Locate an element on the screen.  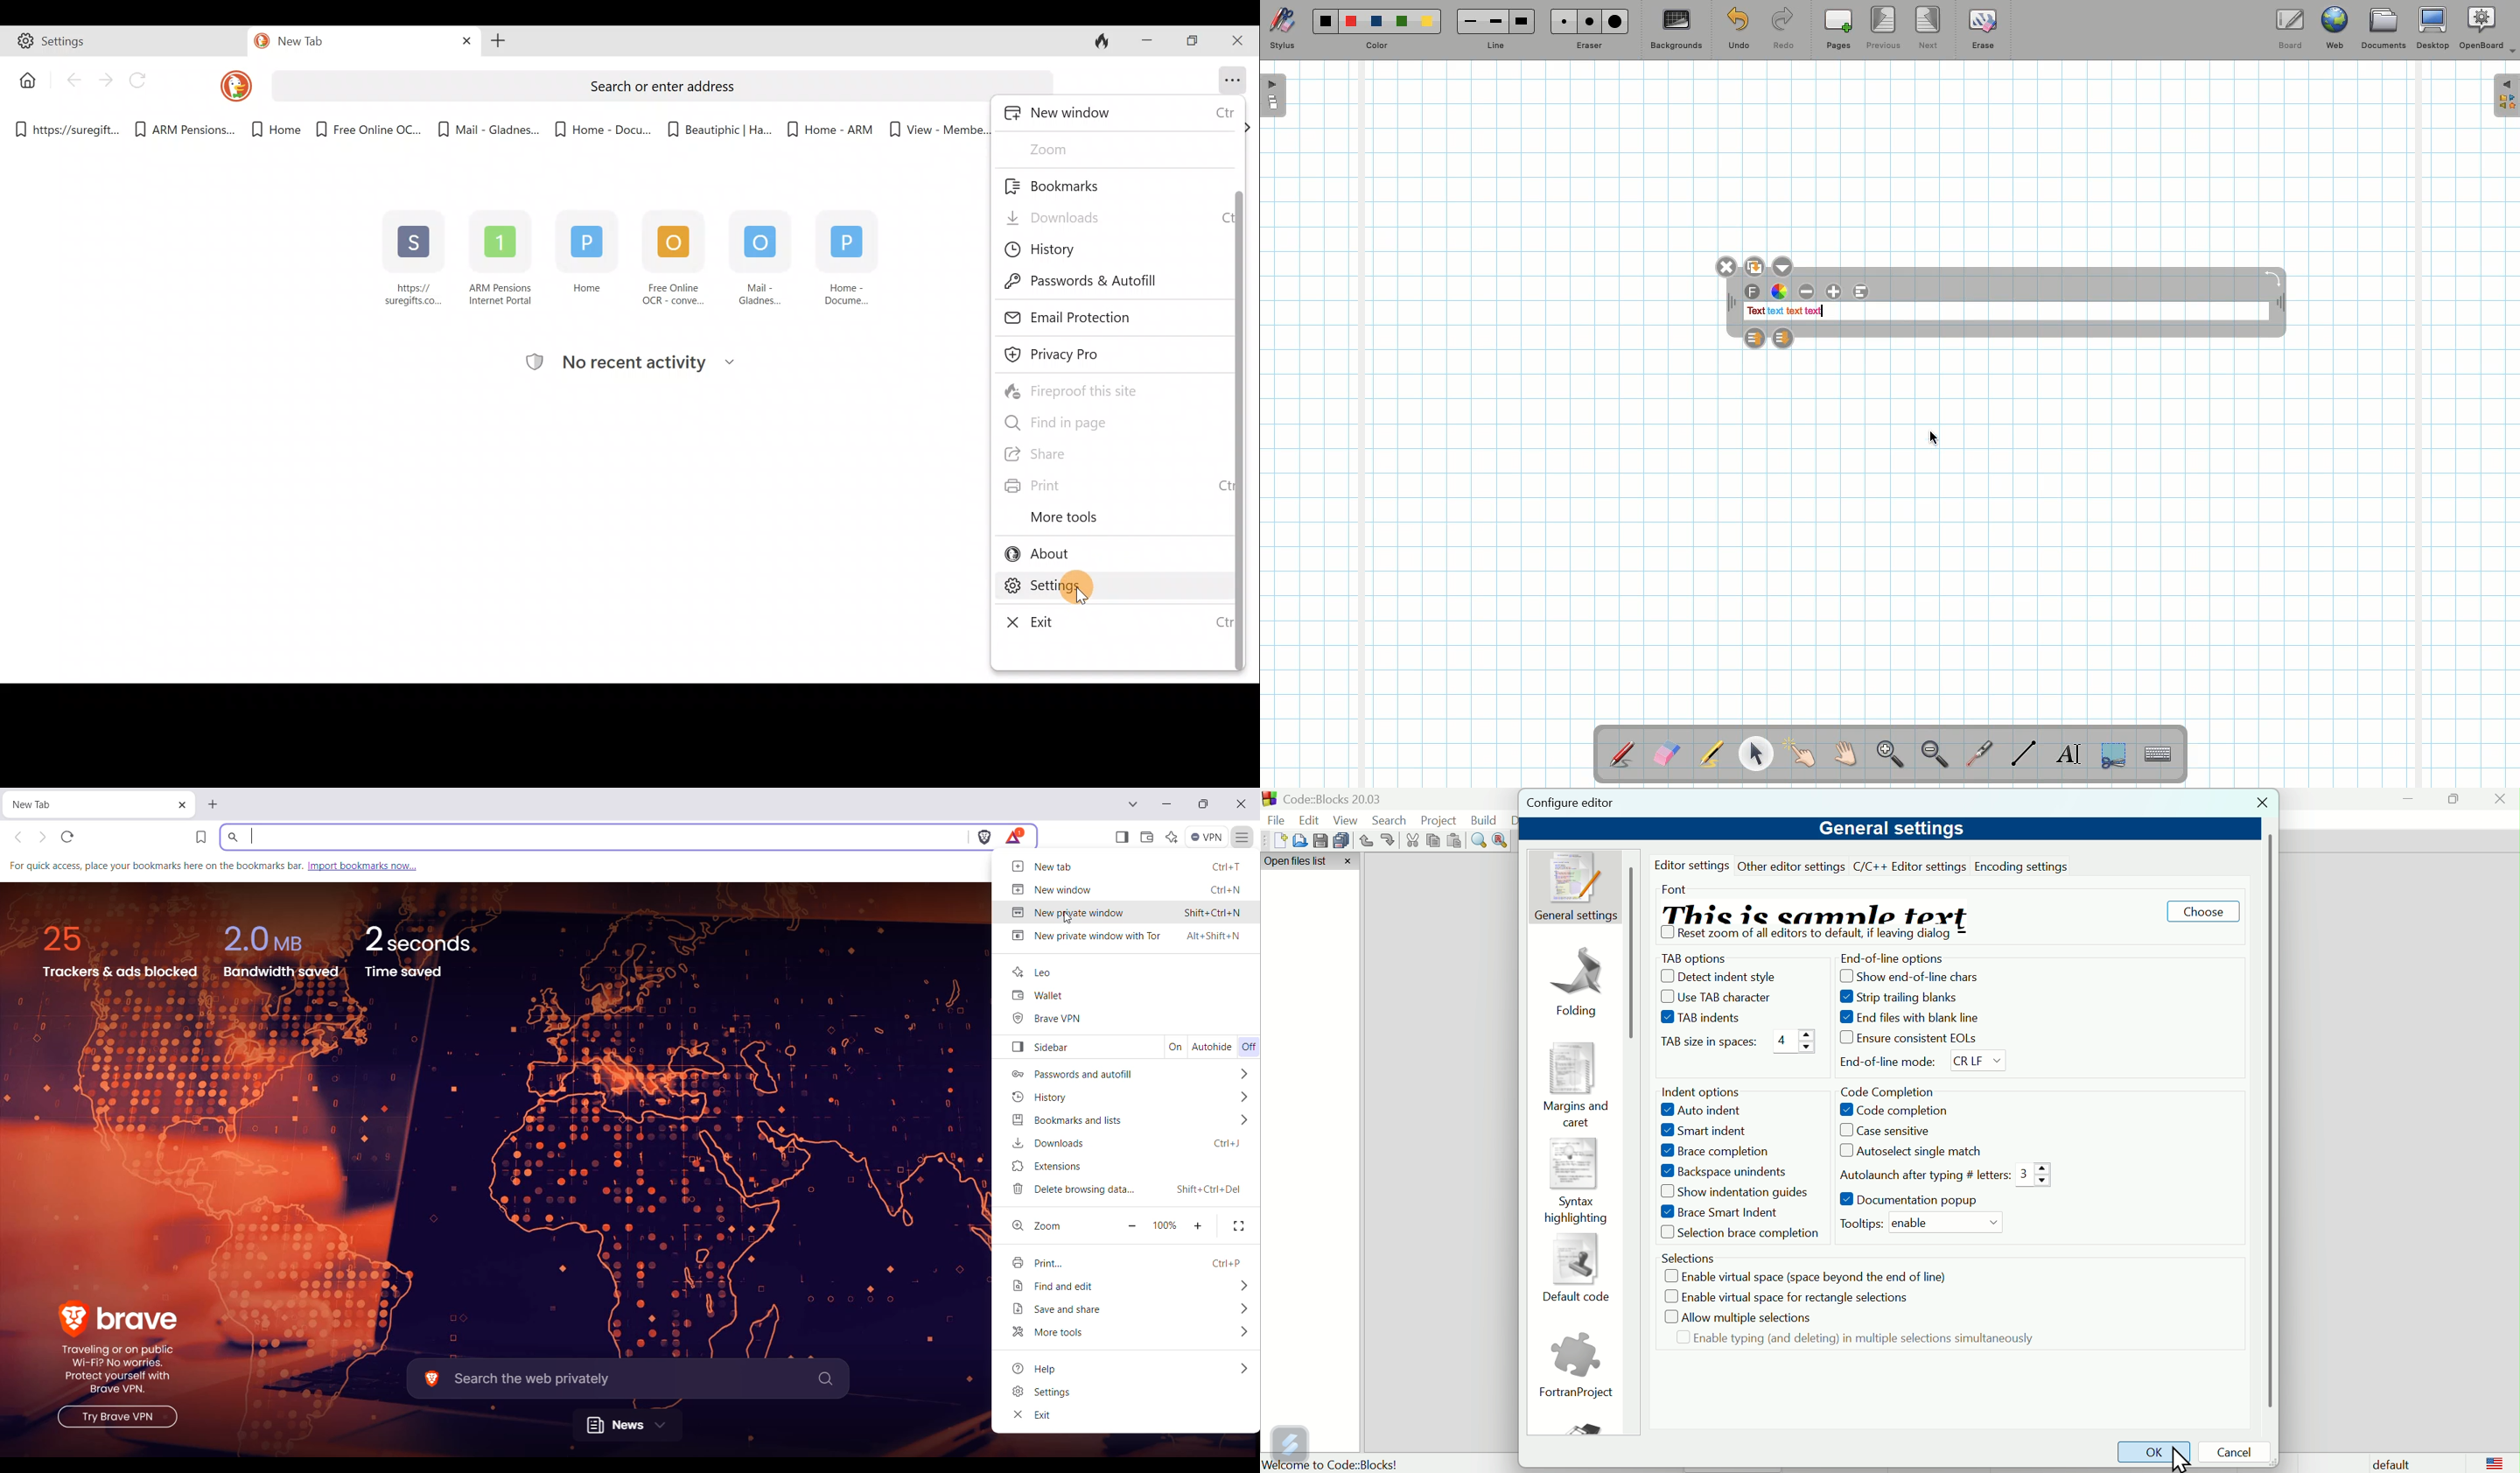
Close is located at coordinates (1725, 267).